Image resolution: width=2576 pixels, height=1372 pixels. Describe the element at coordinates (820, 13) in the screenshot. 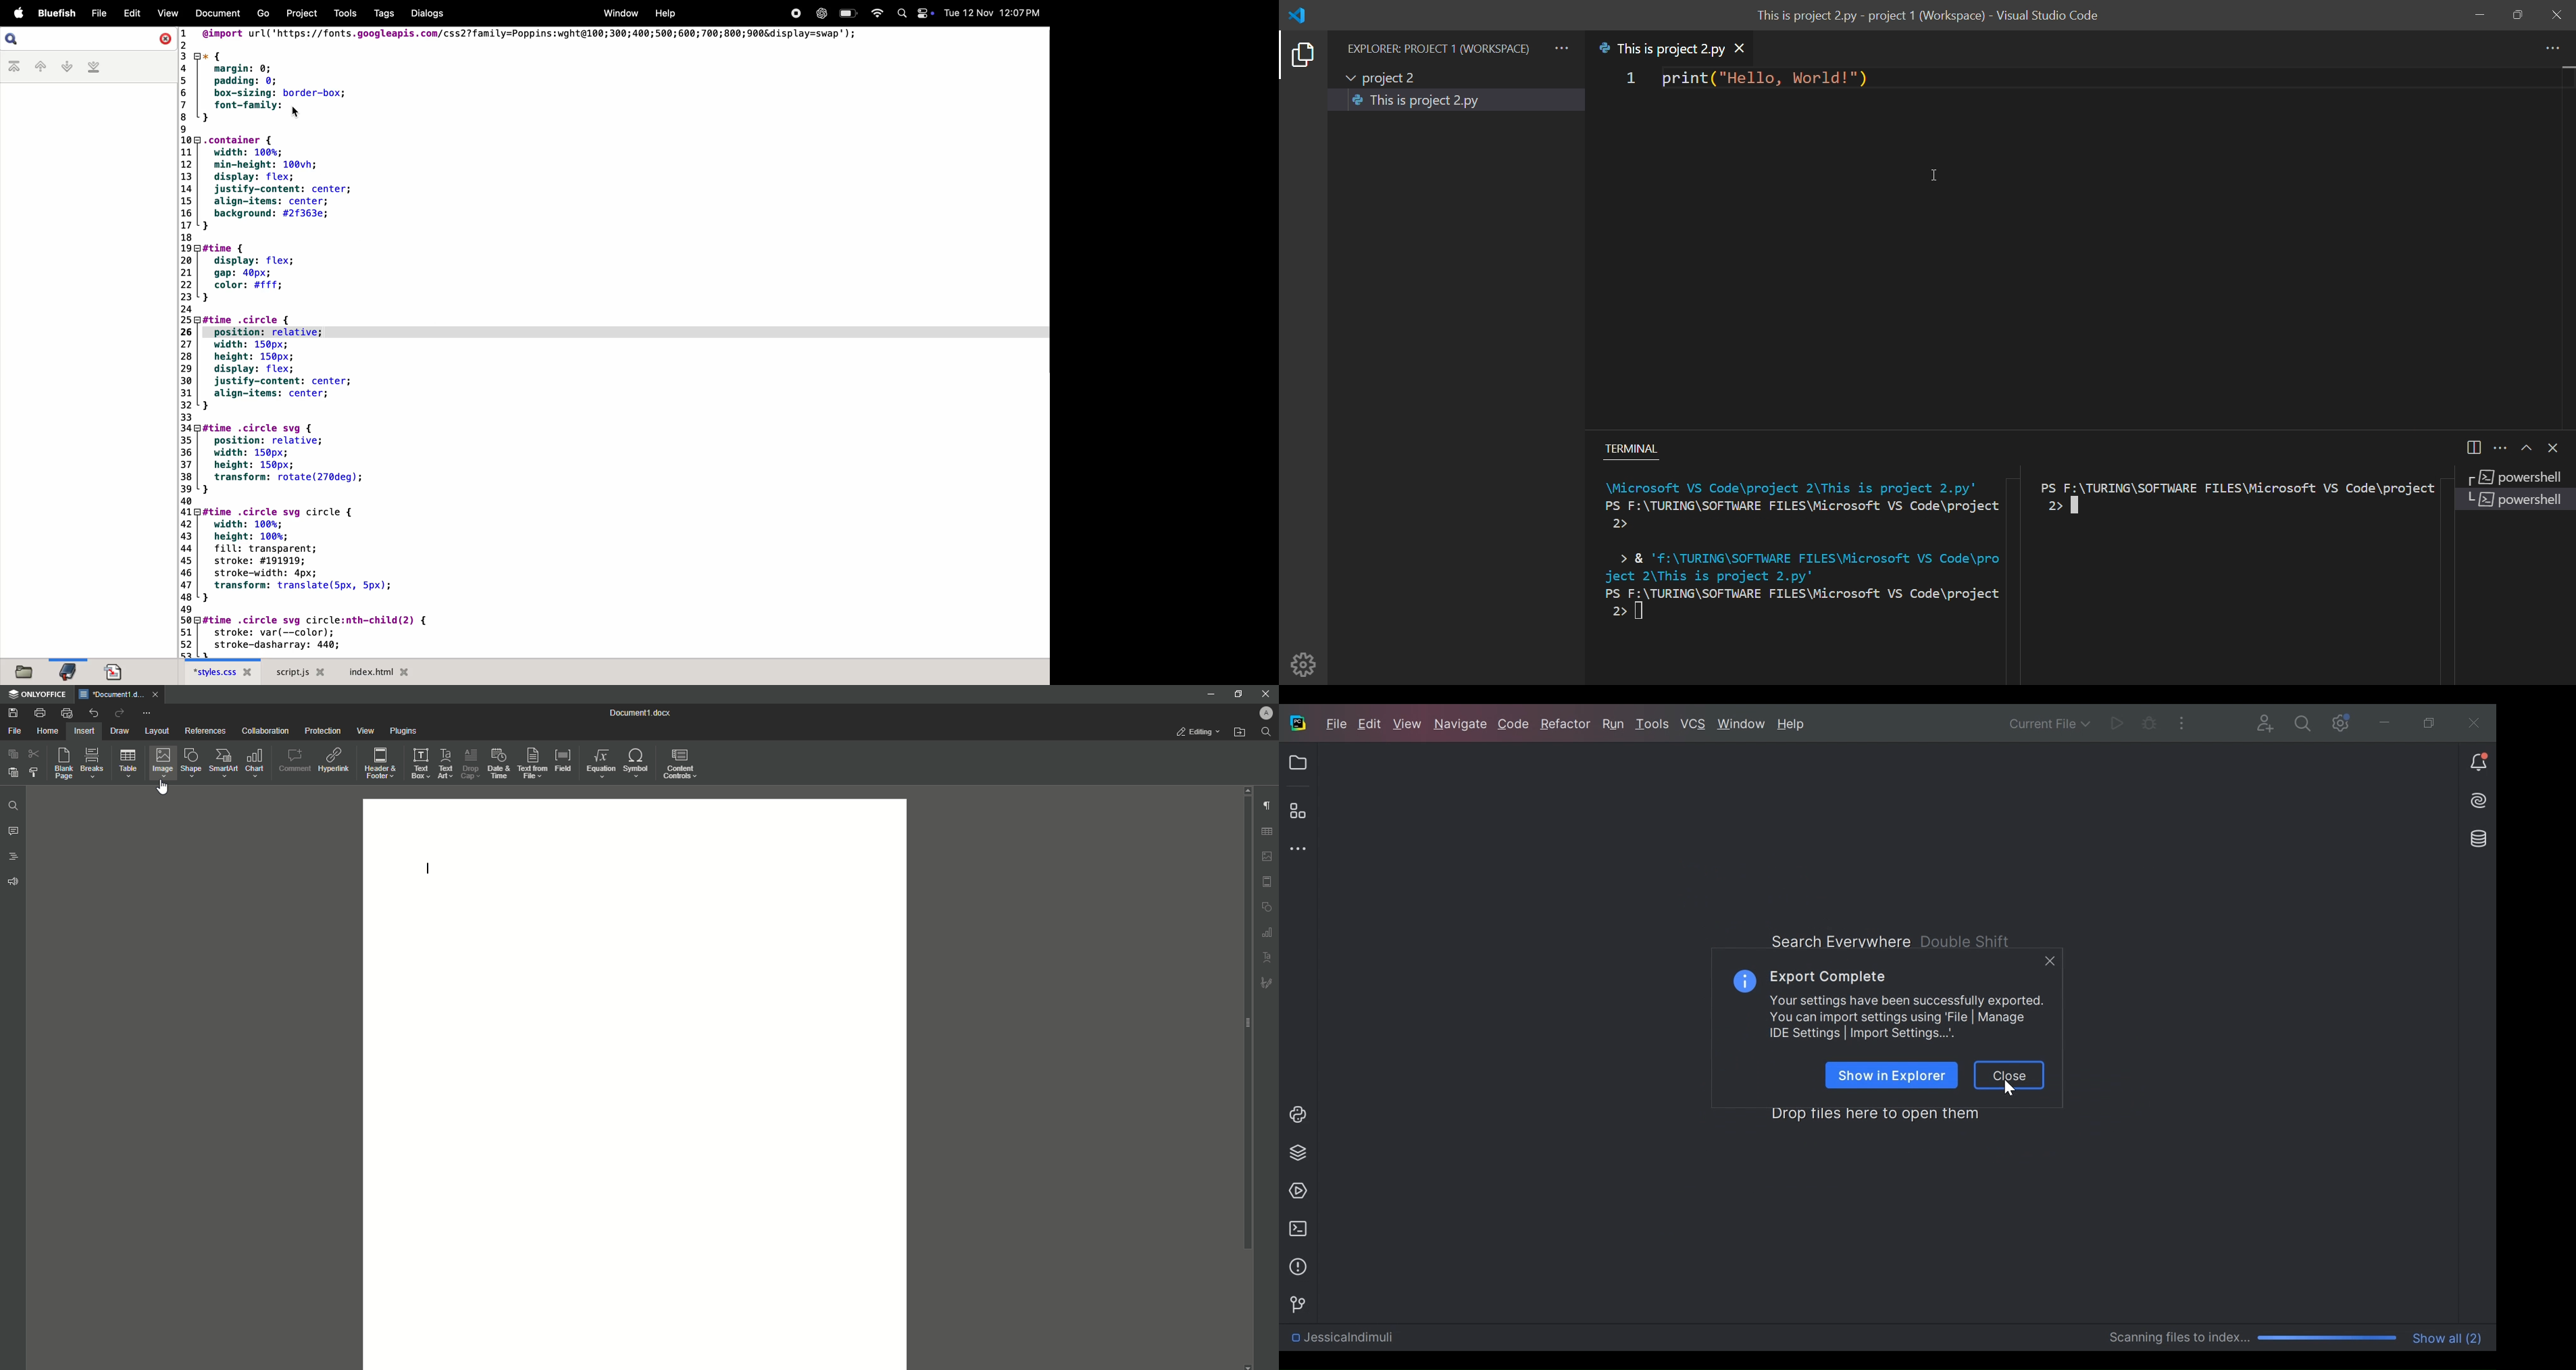

I see `chatgpt` at that location.